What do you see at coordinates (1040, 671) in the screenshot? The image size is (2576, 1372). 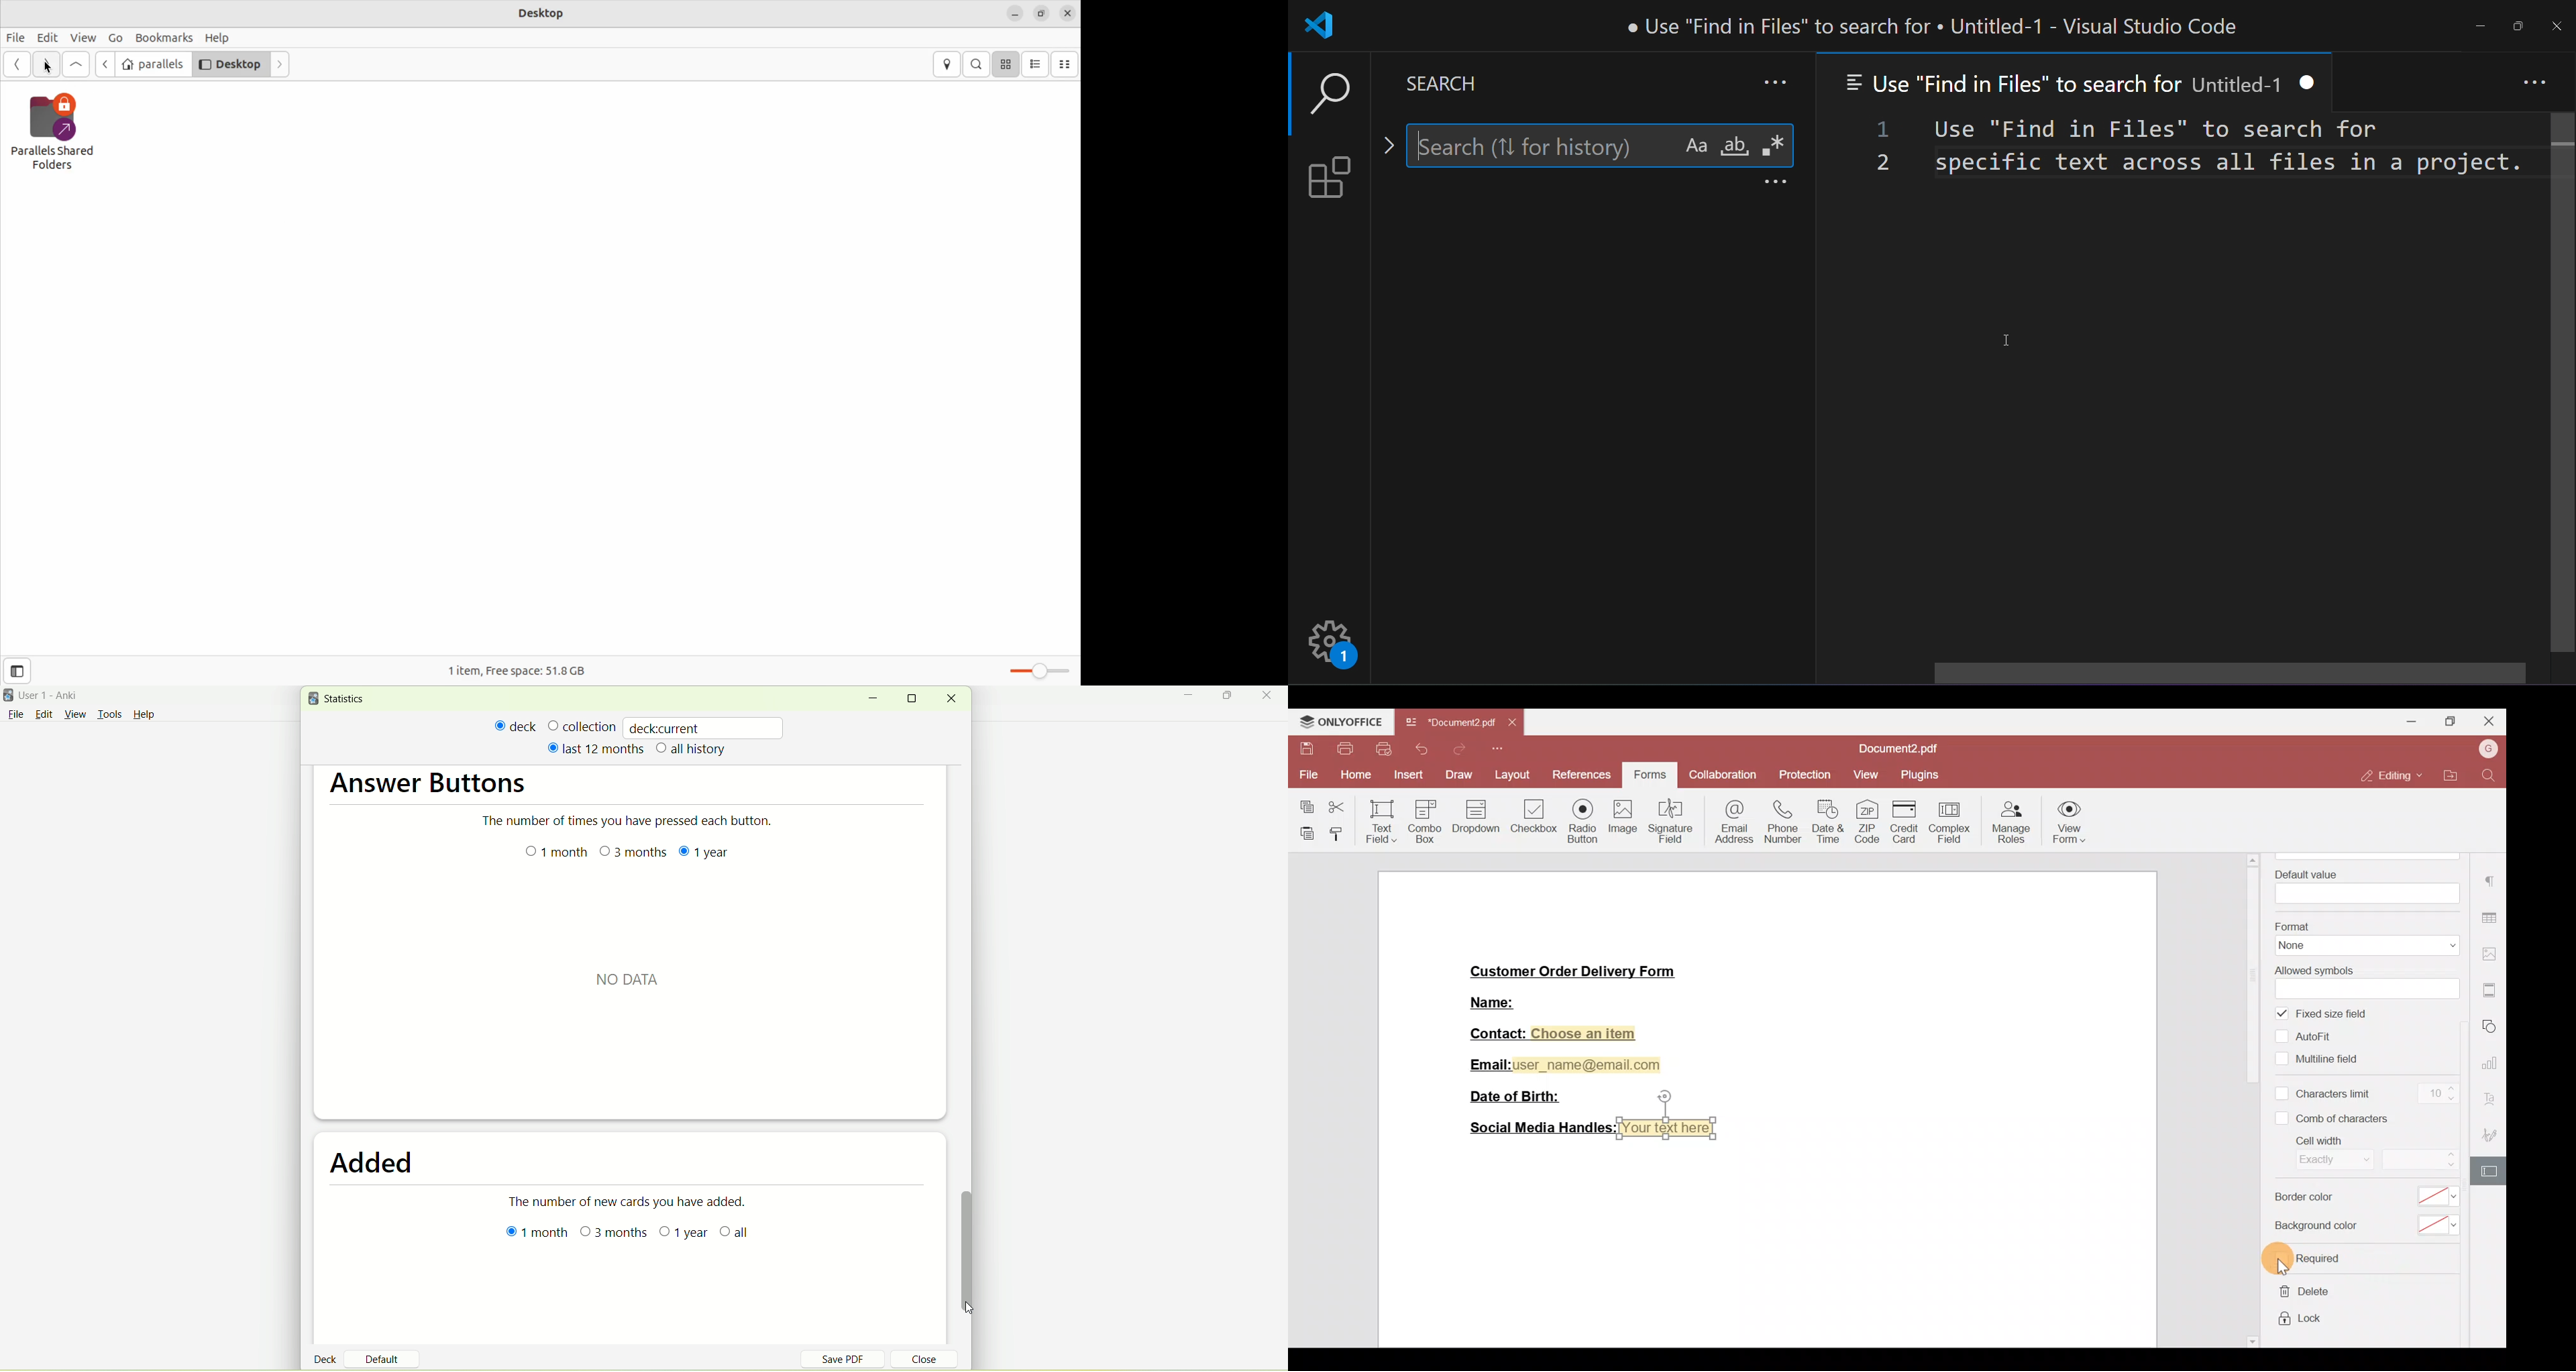 I see `toggle zoom` at bounding box center [1040, 671].